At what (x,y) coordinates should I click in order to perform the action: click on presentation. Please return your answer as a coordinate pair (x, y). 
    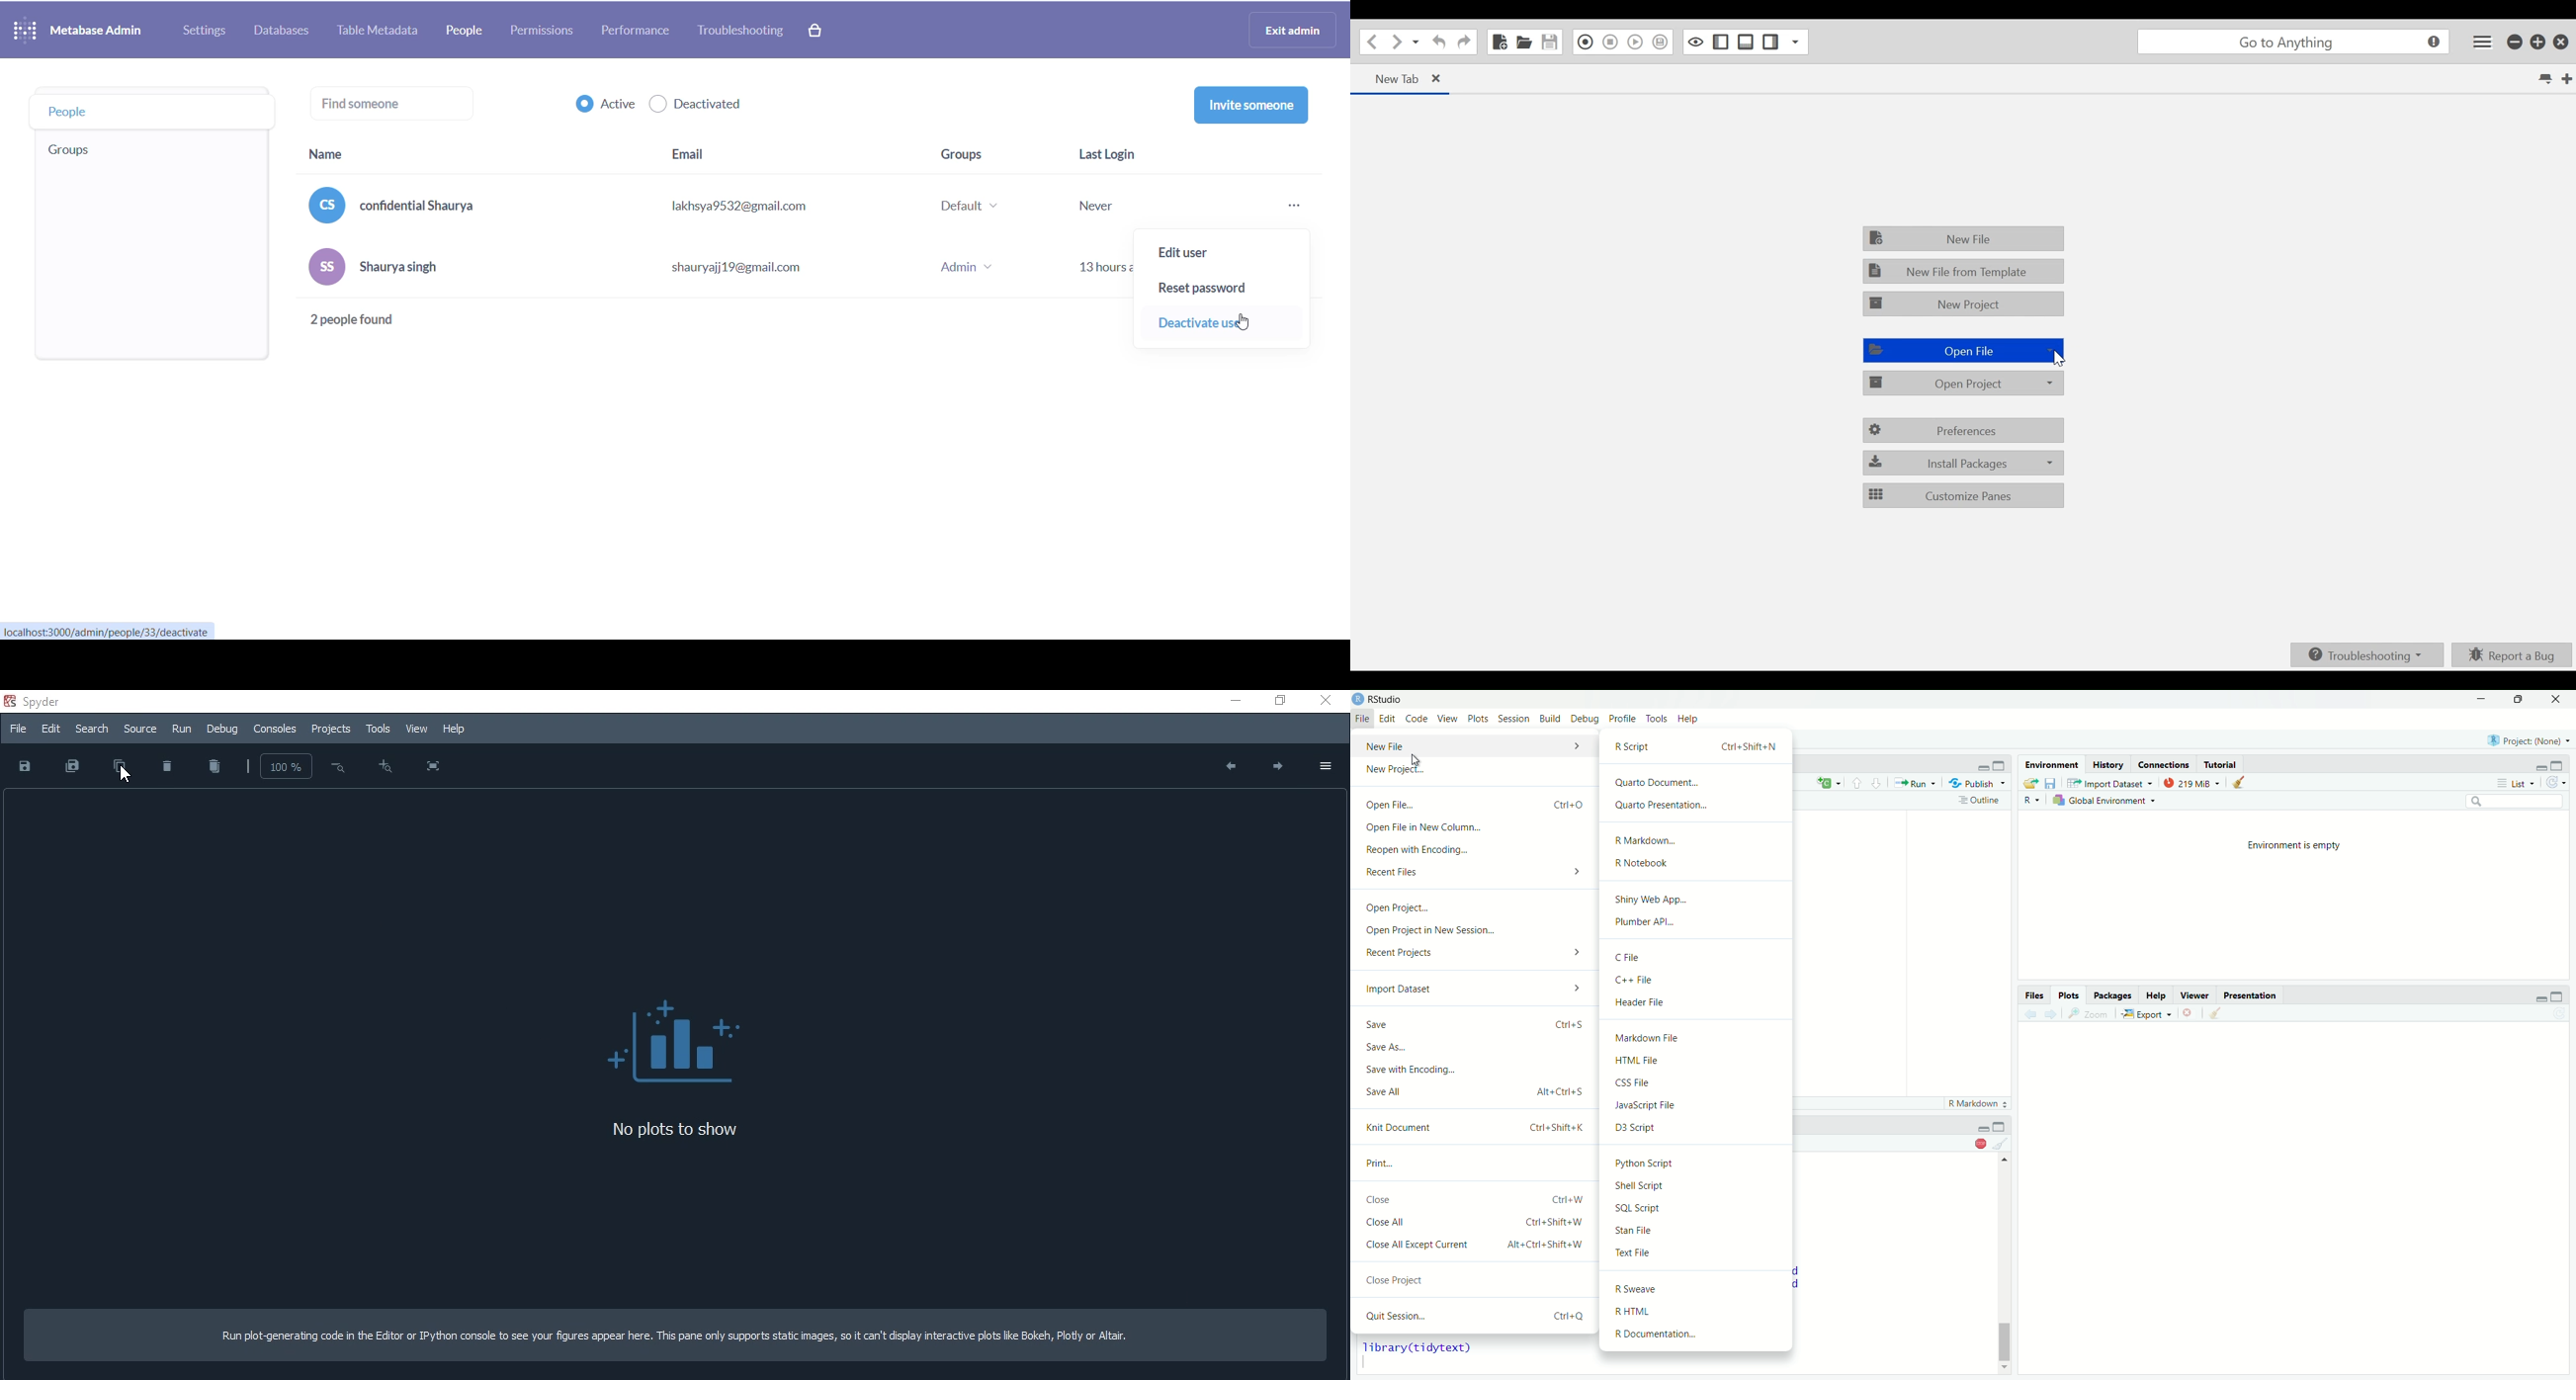
    Looking at the image, I should click on (2252, 995).